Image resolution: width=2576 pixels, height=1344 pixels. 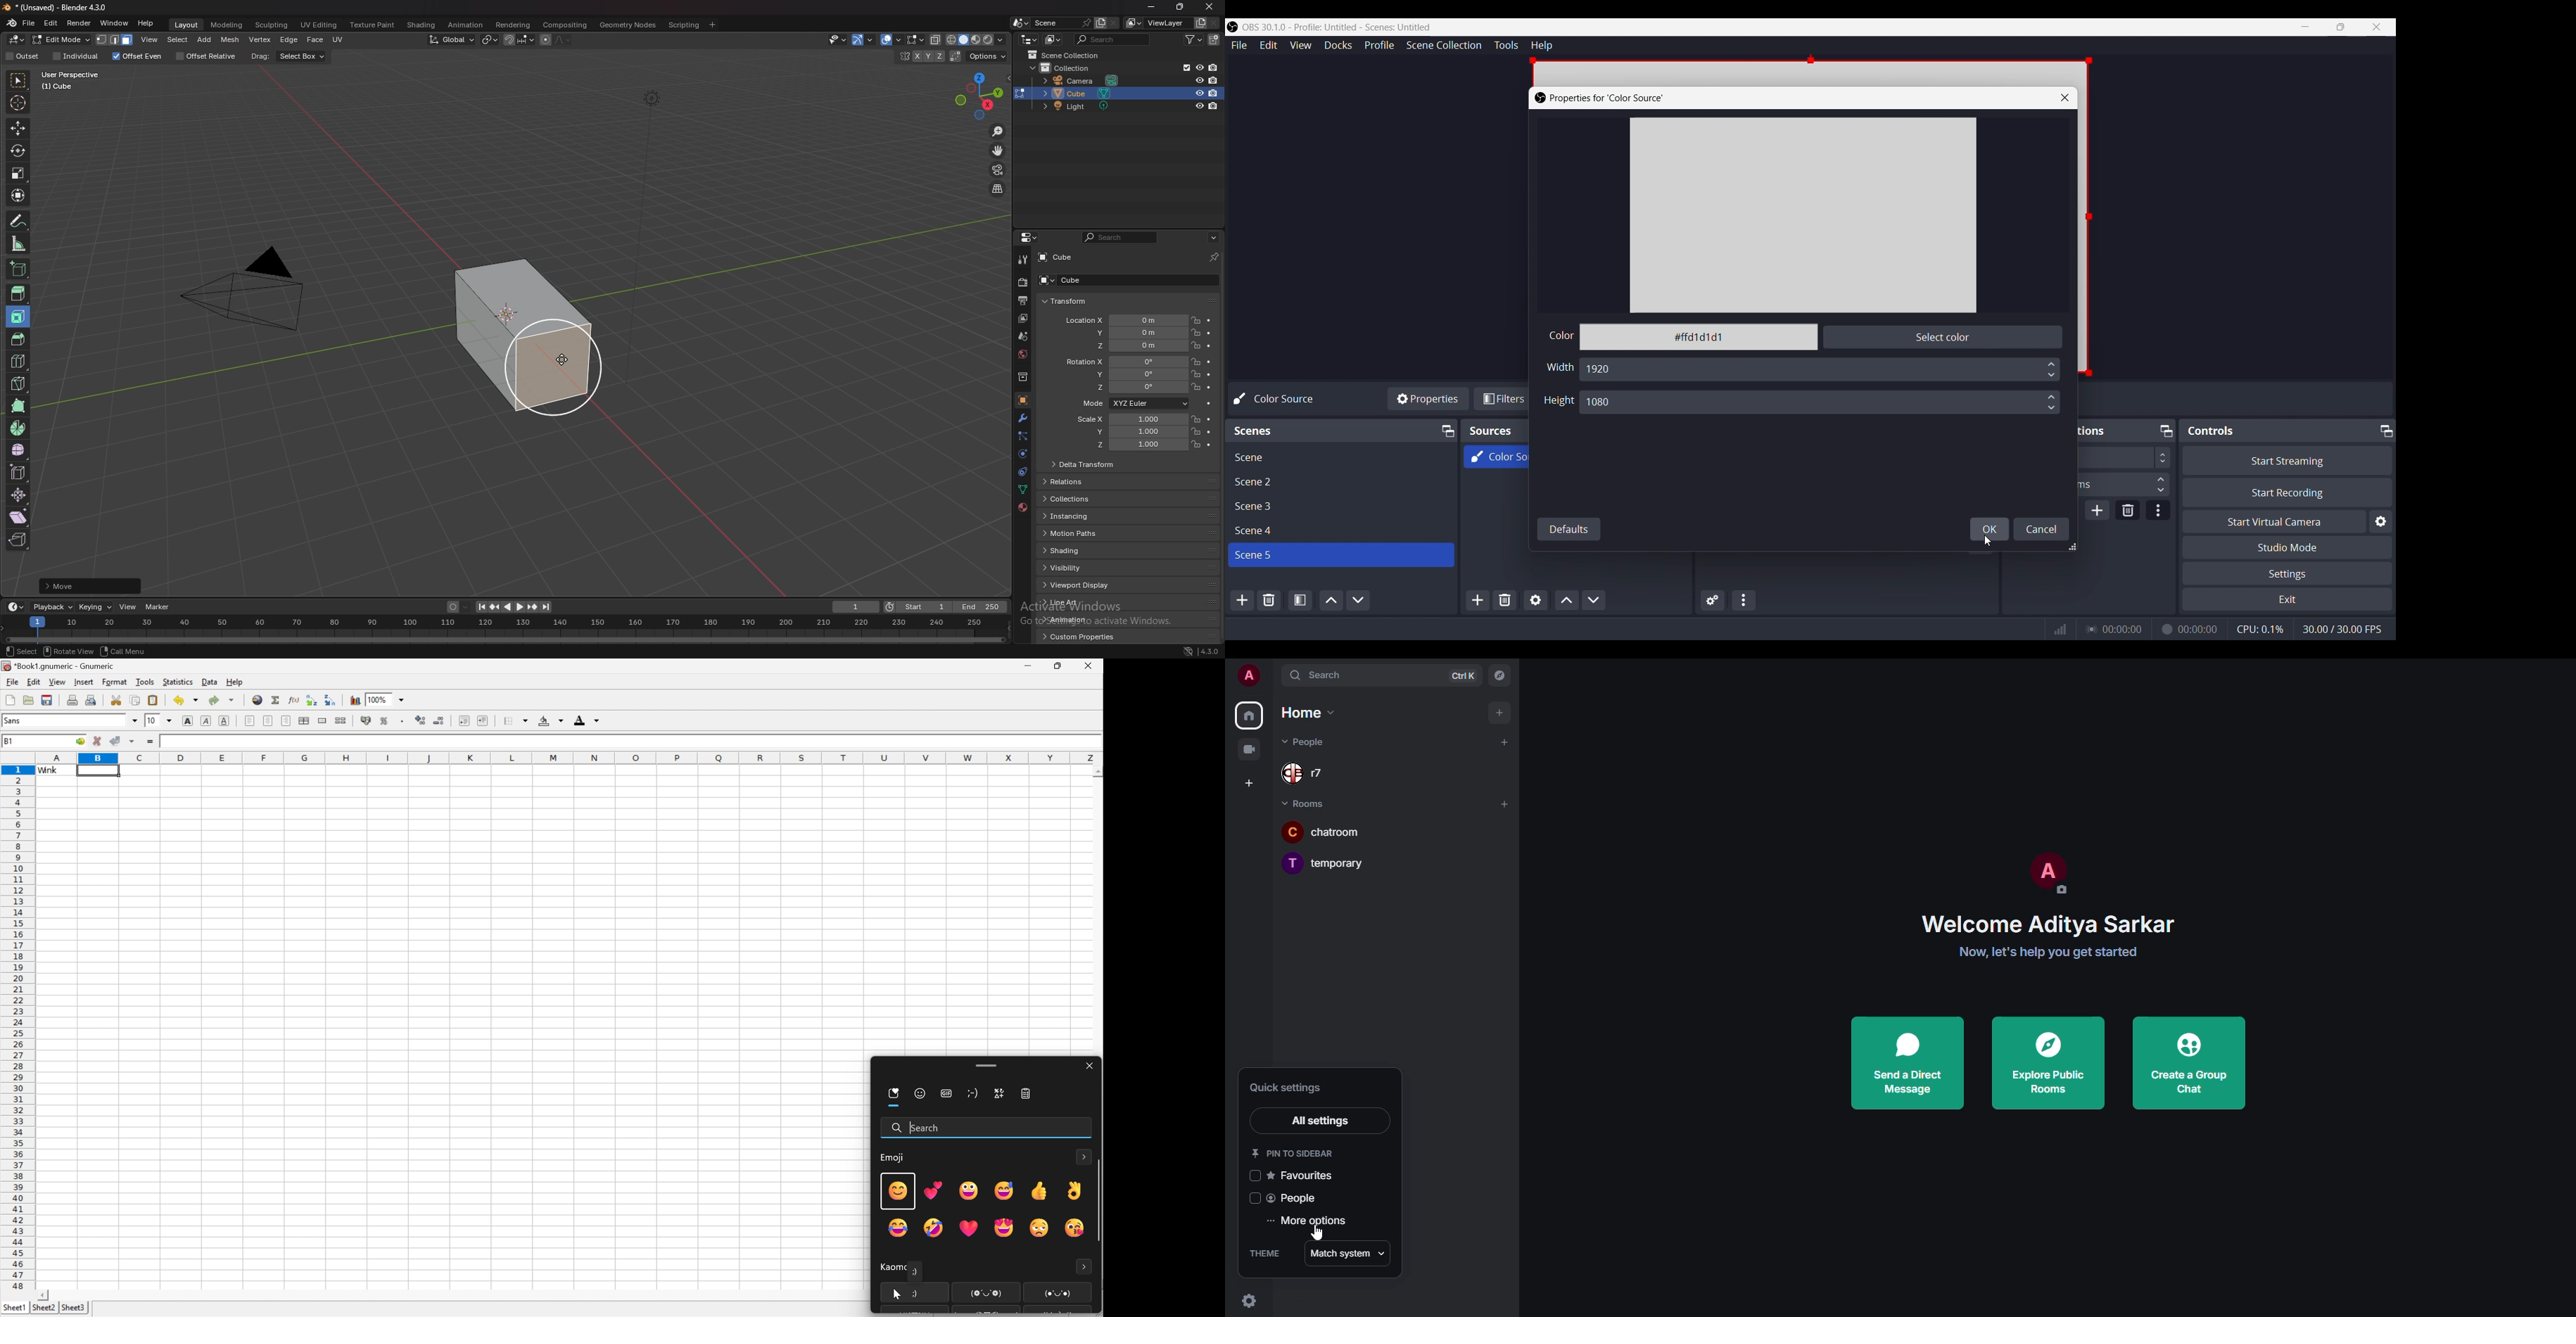 I want to click on send a direct message, so click(x=1909, y=1064).